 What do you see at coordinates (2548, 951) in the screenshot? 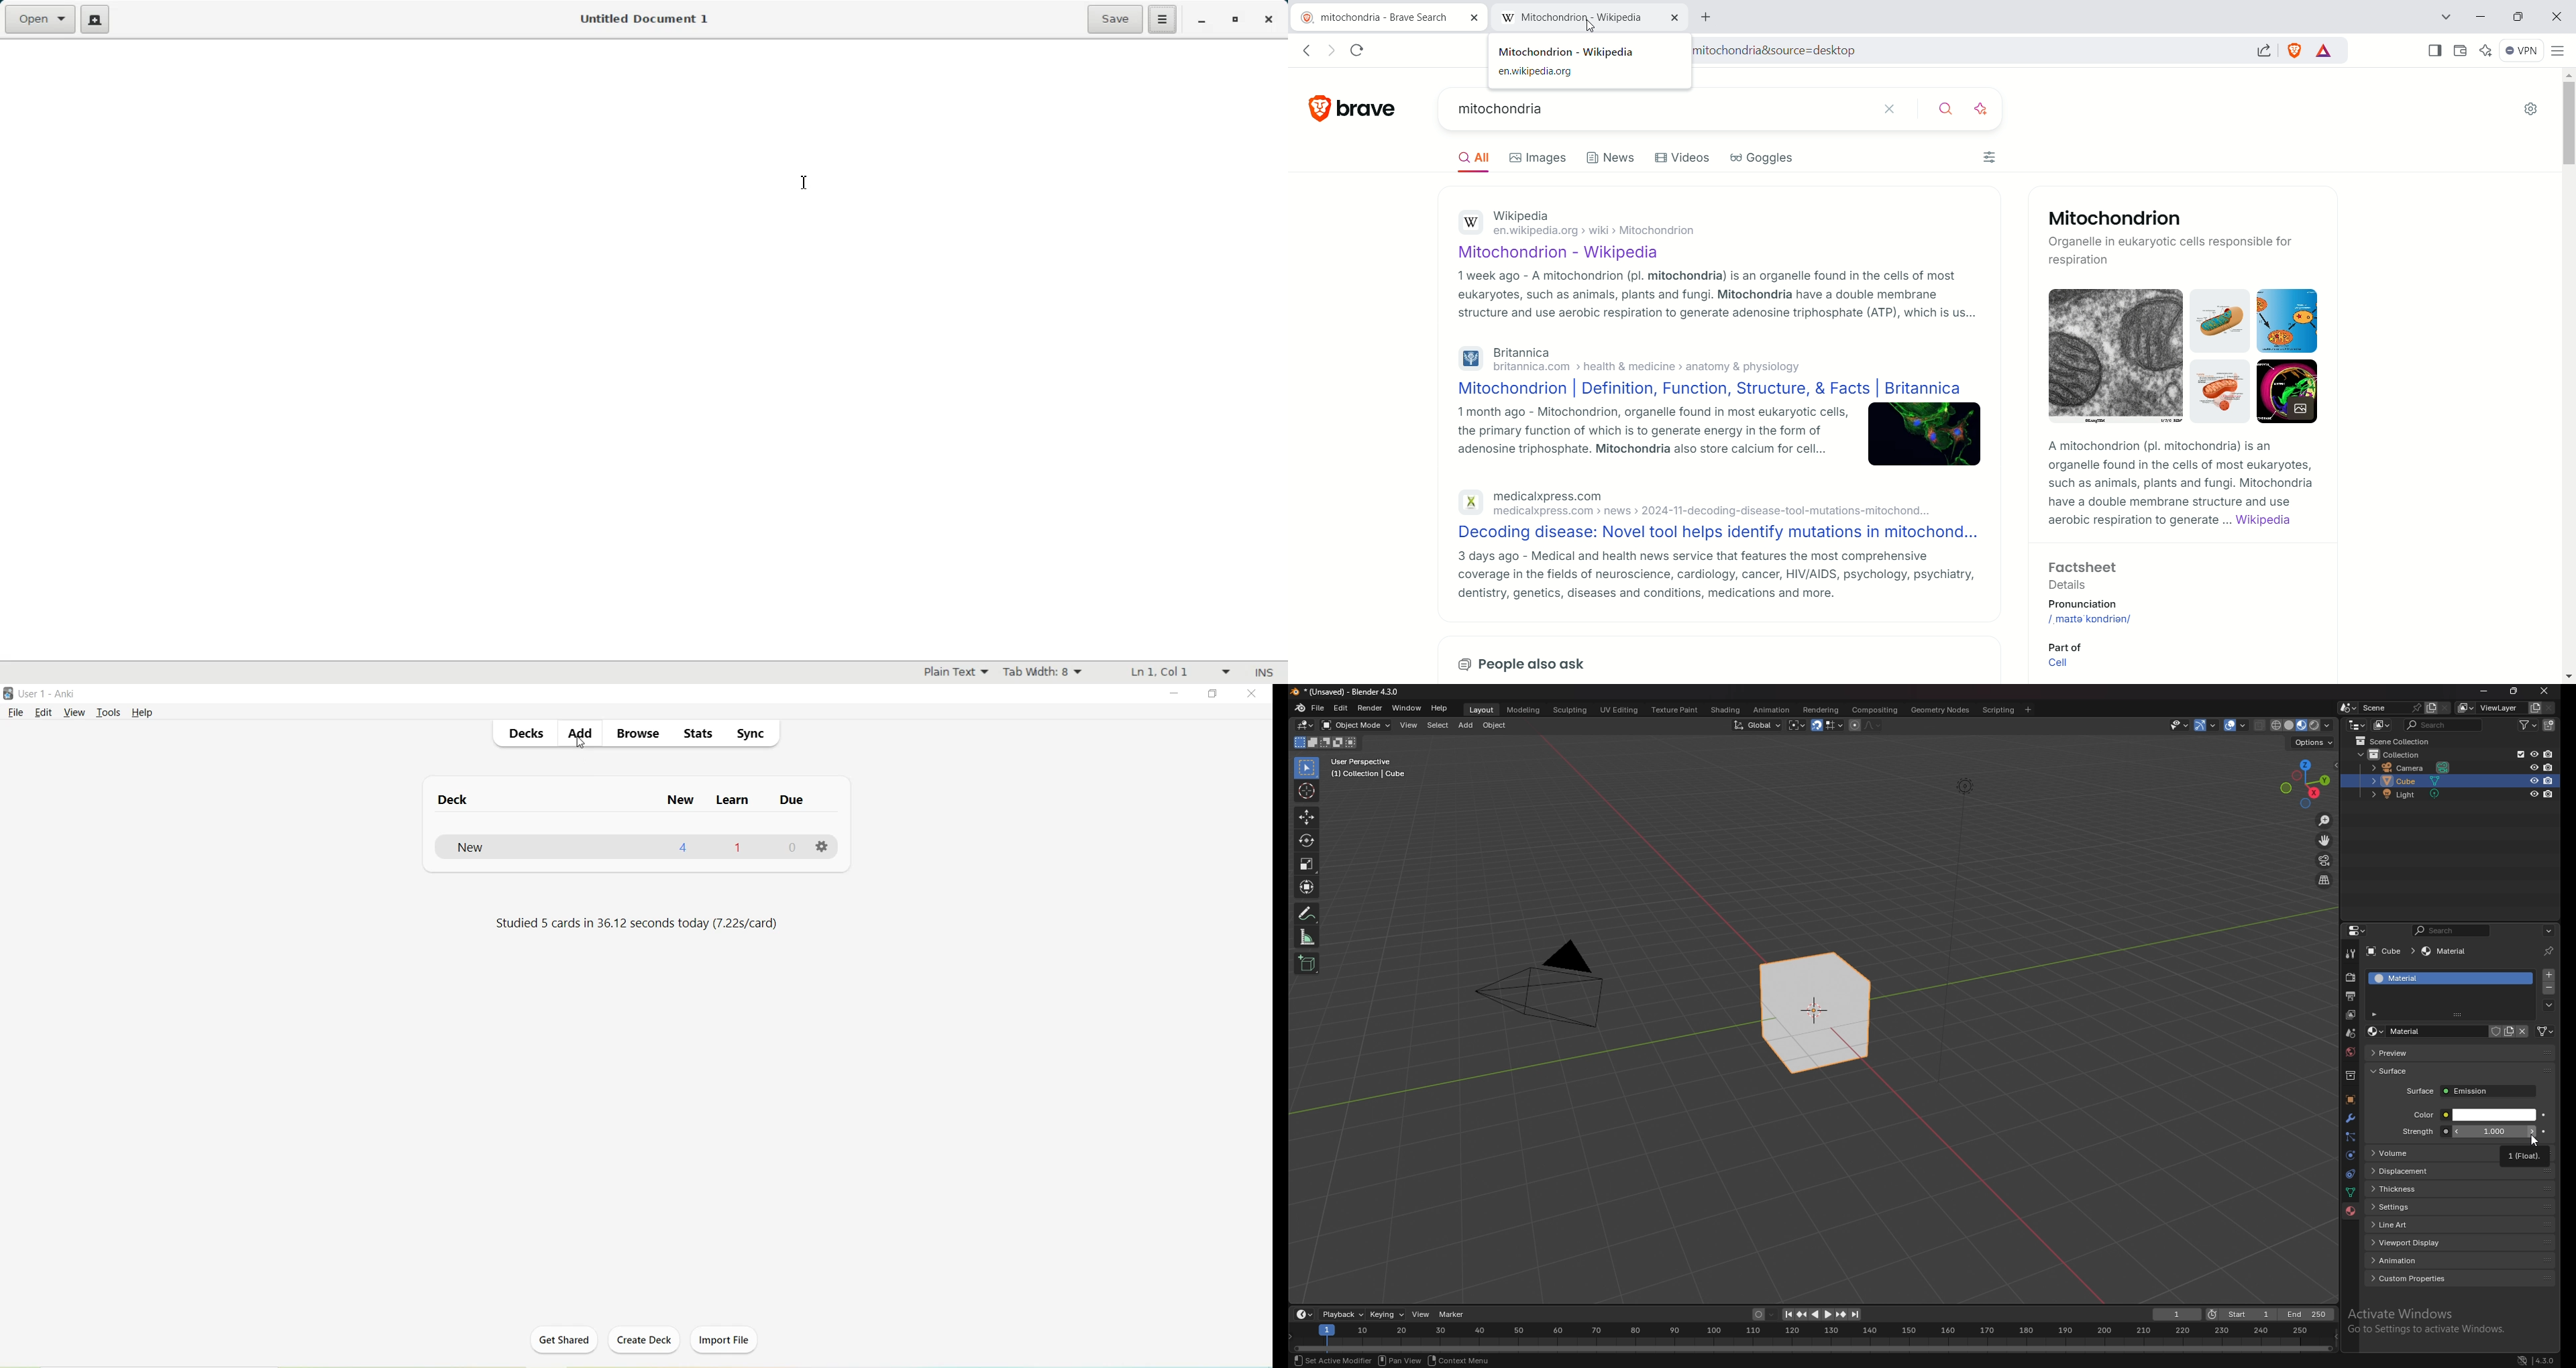
I see `toggle pin id` at bounding box center [2548, 951].